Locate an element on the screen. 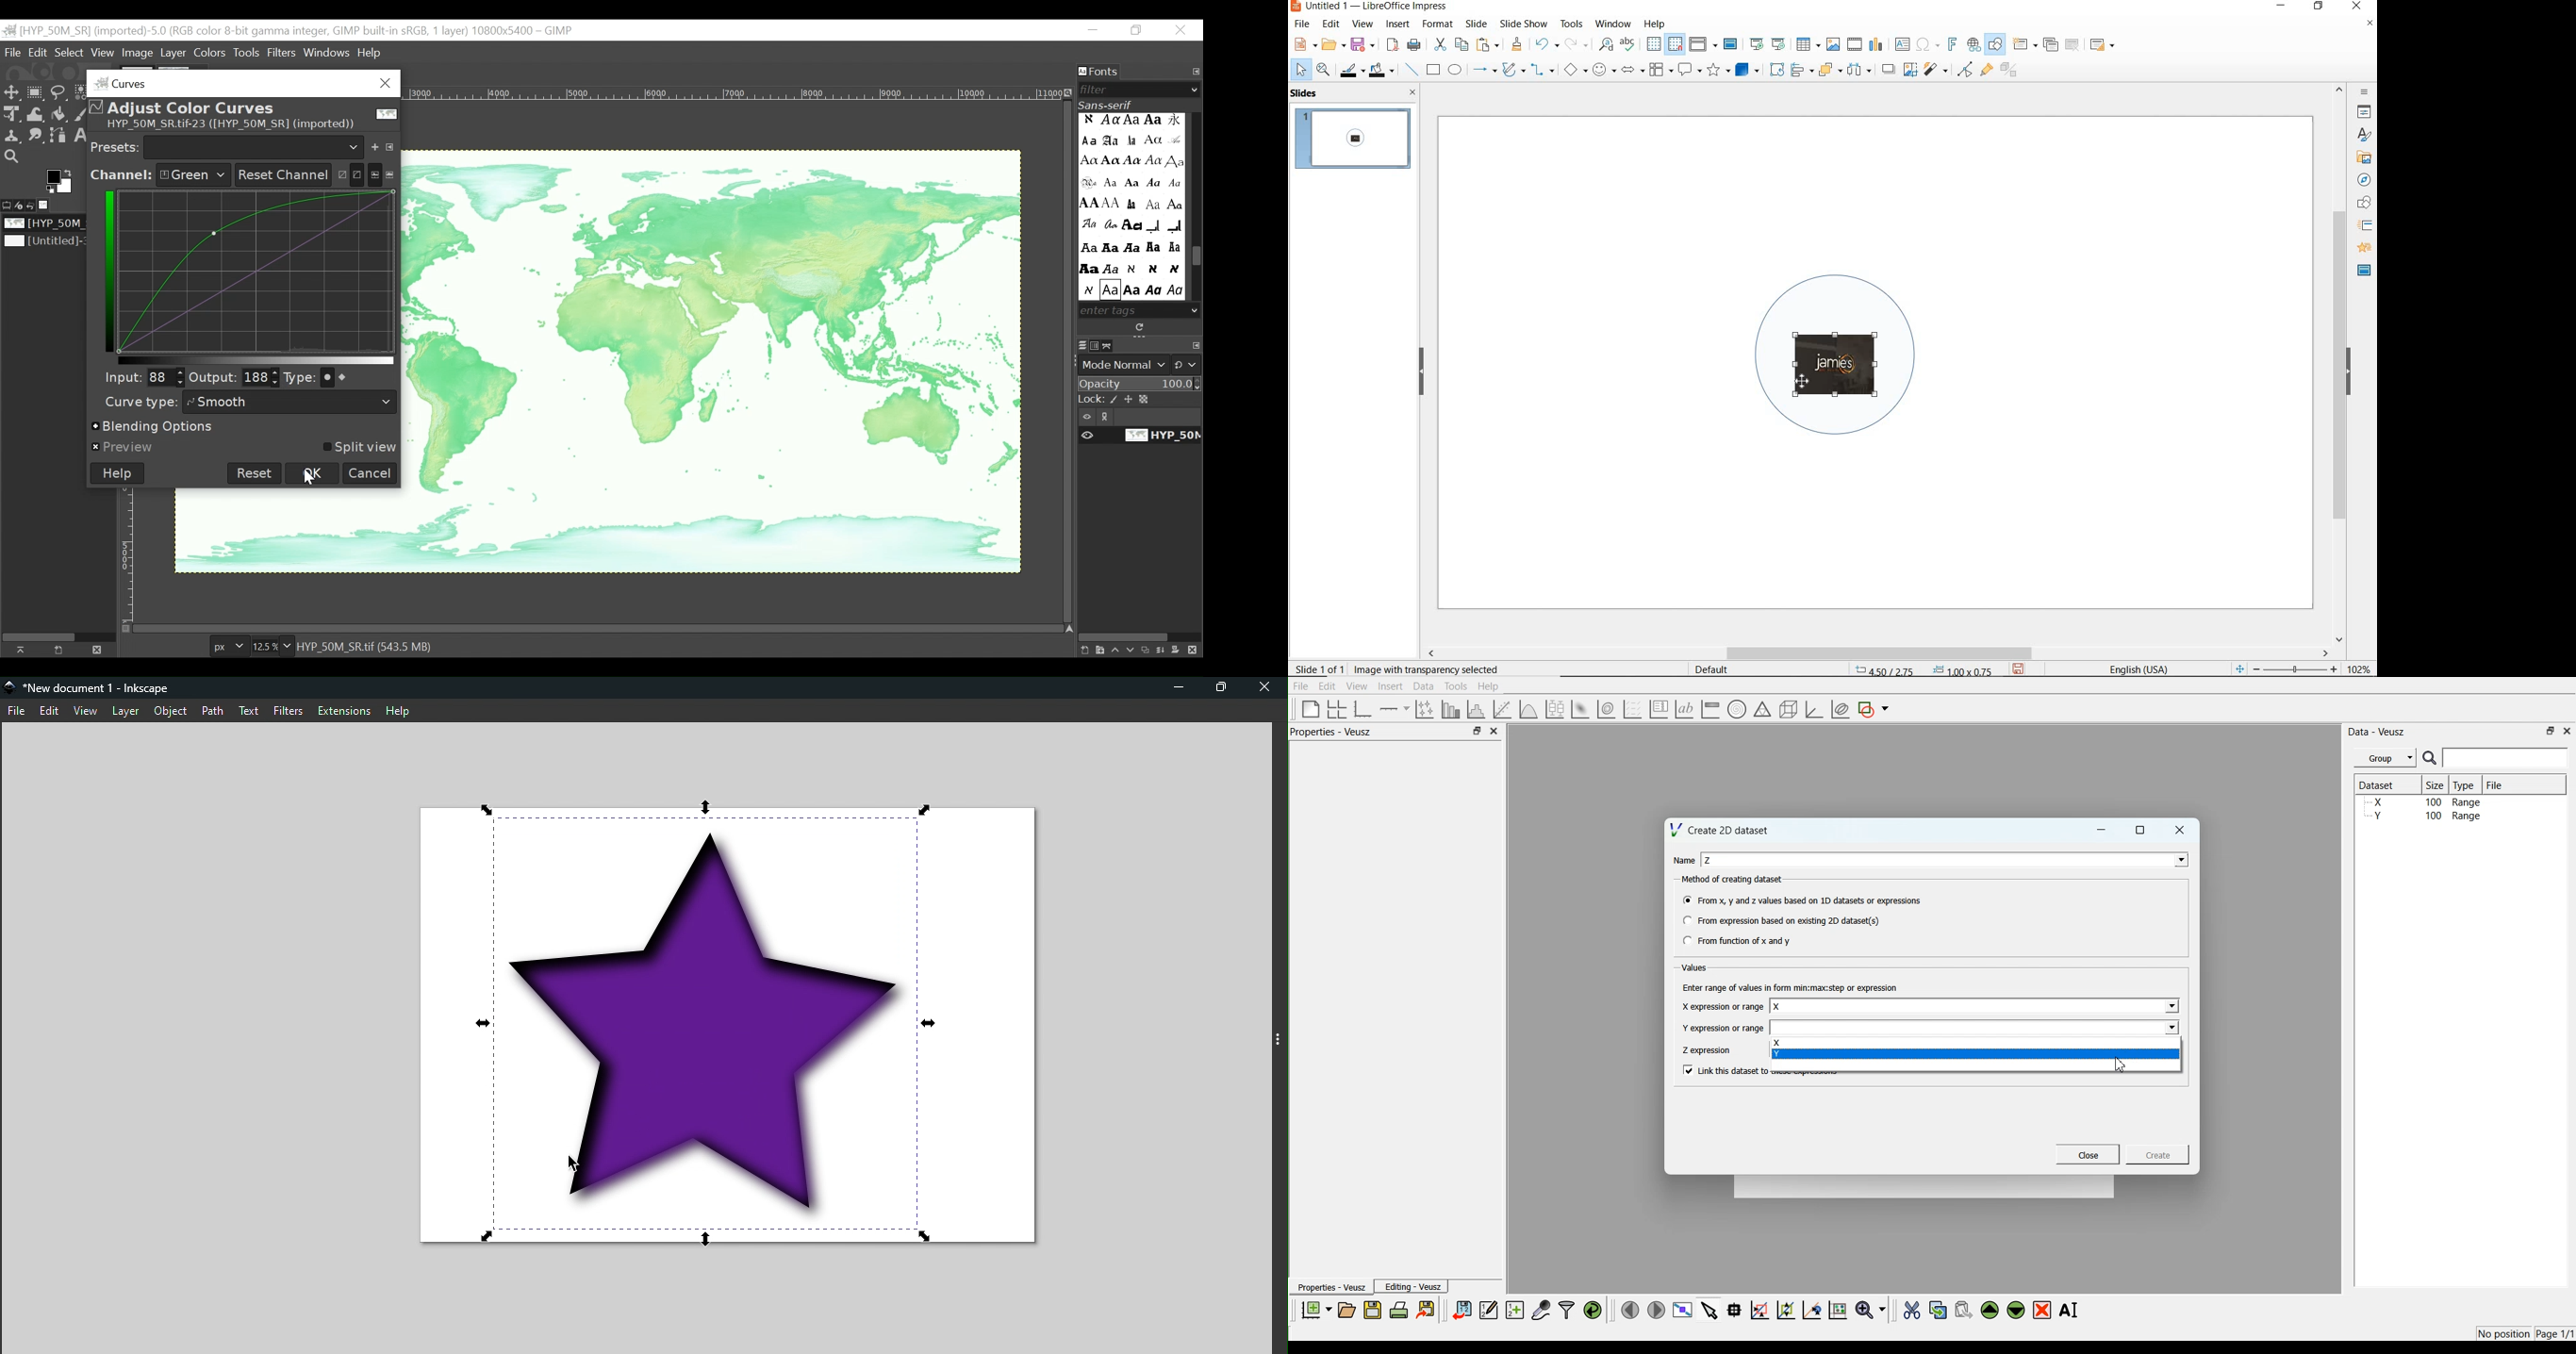 This screenshot has height=1372, width=2576. show gluepoint functions is located at coordinates (1984, 71).